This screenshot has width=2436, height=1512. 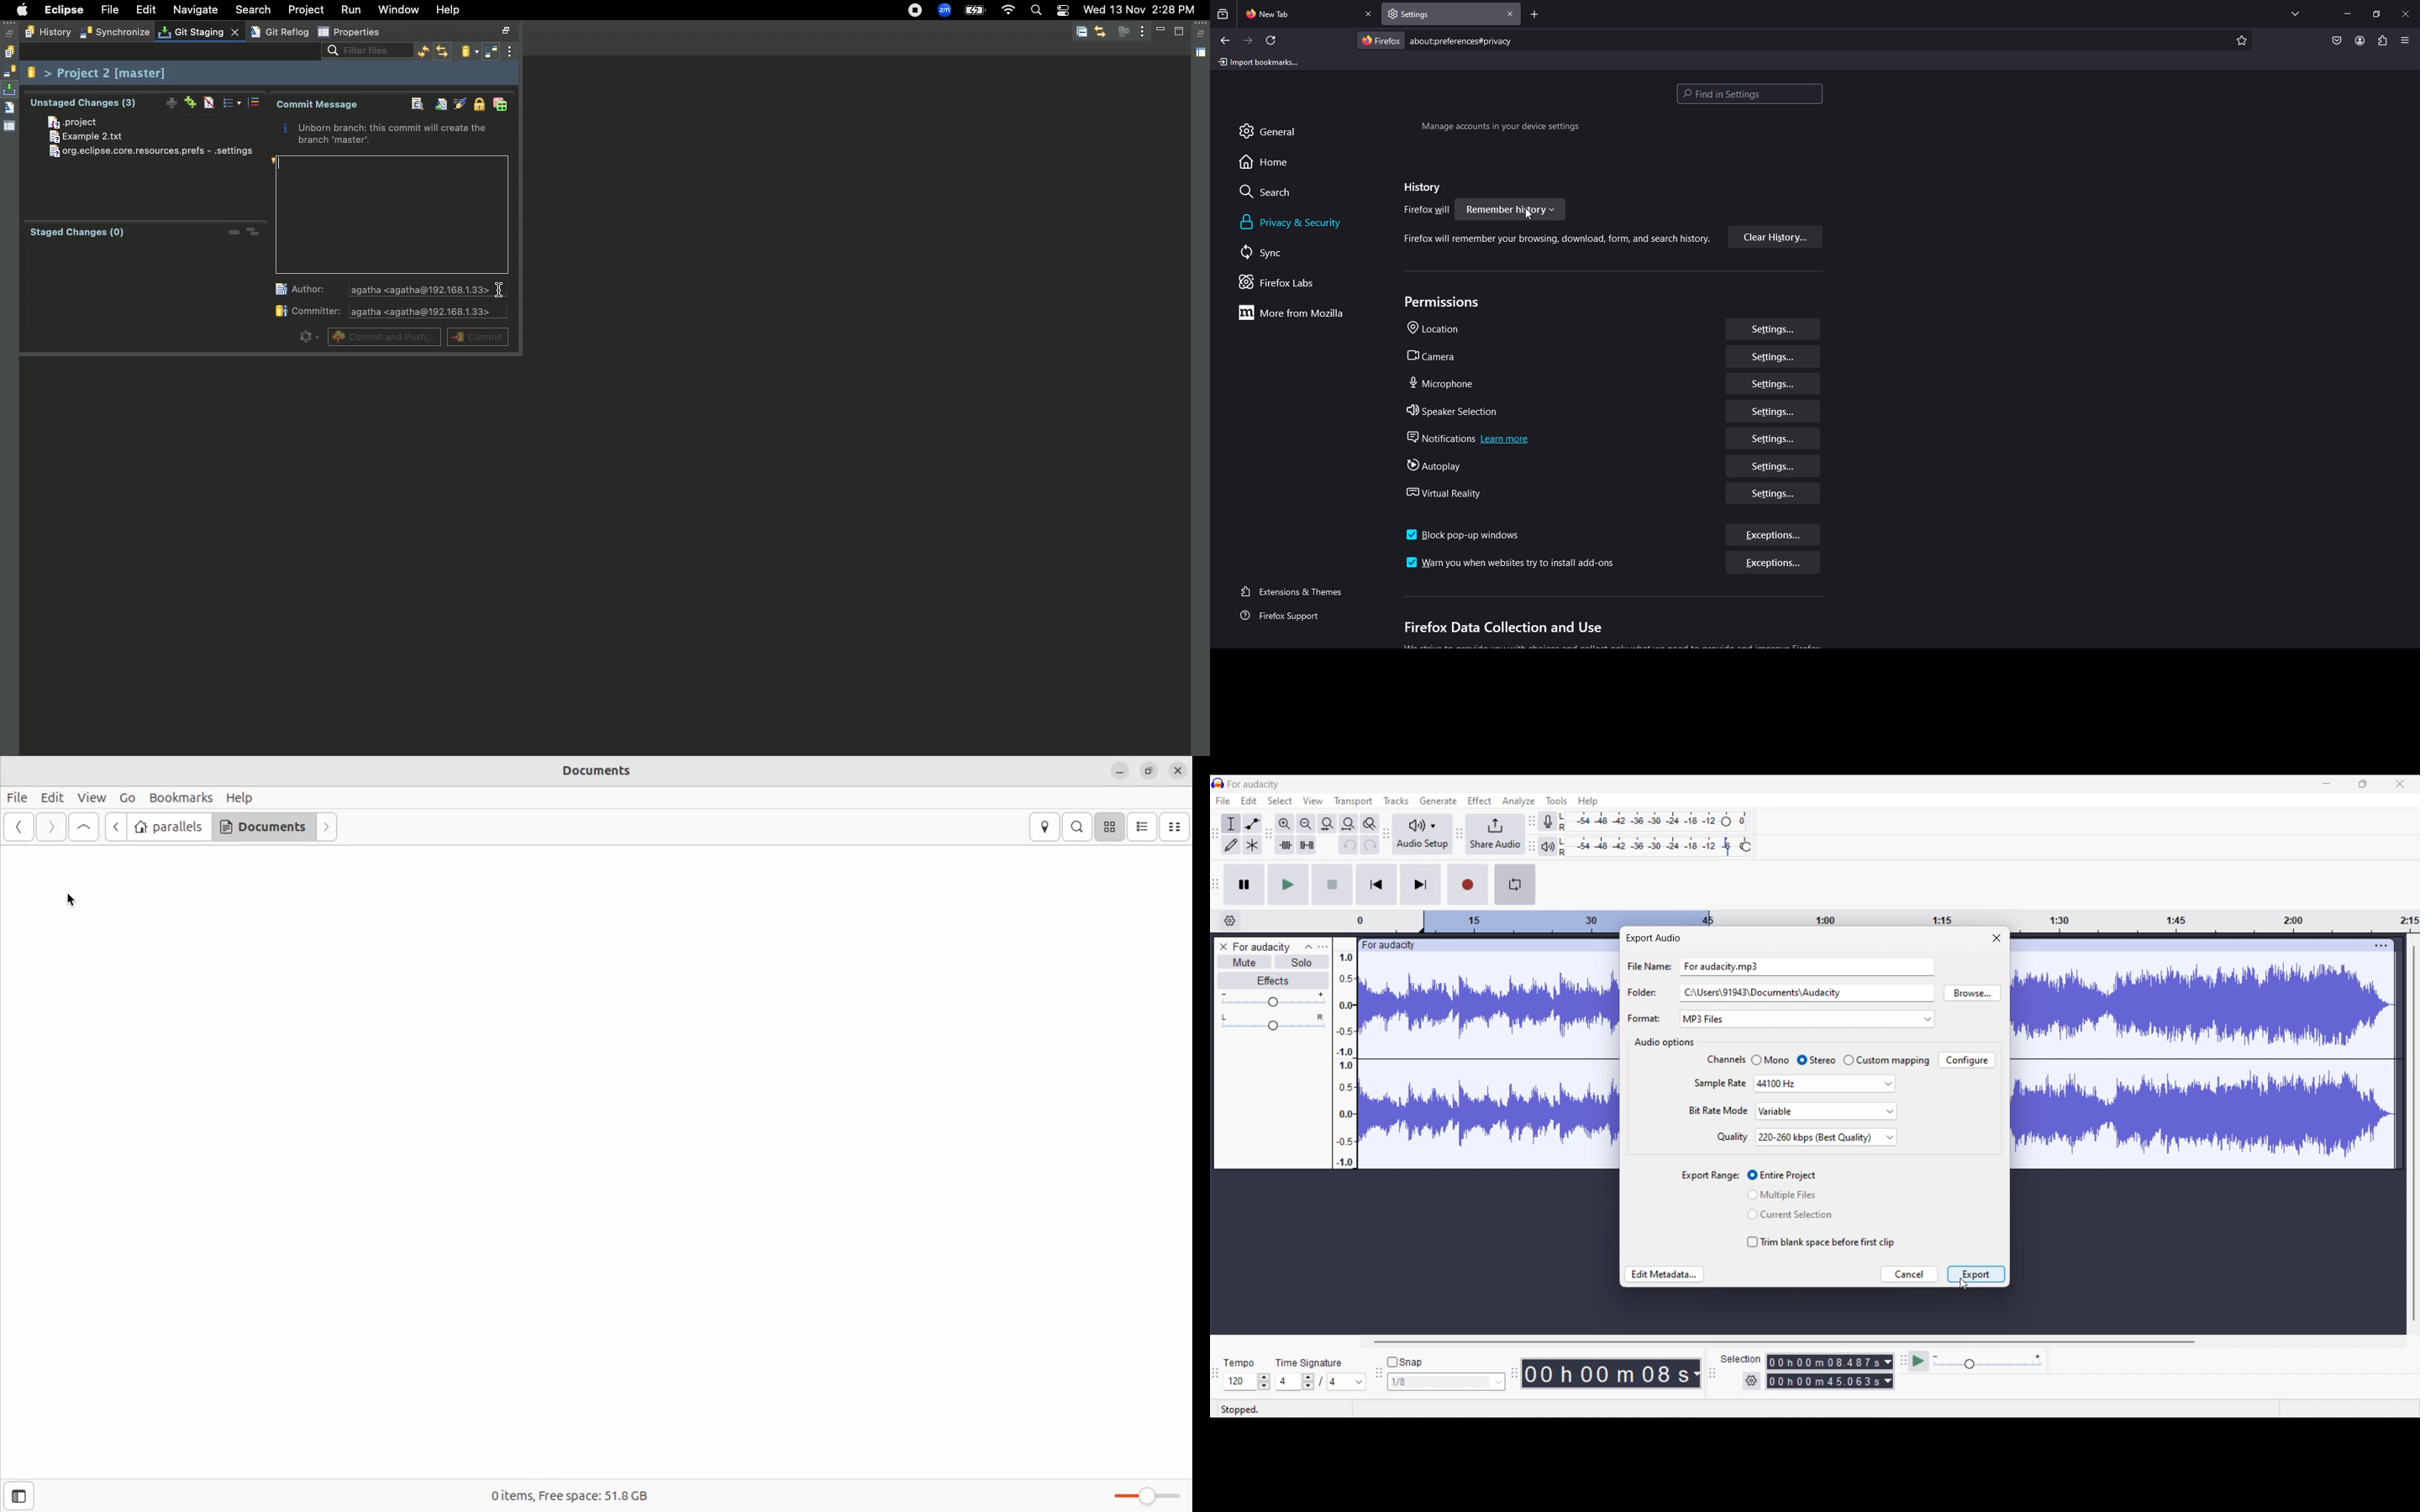 I want to click on forward, so click(x=328, y=827).